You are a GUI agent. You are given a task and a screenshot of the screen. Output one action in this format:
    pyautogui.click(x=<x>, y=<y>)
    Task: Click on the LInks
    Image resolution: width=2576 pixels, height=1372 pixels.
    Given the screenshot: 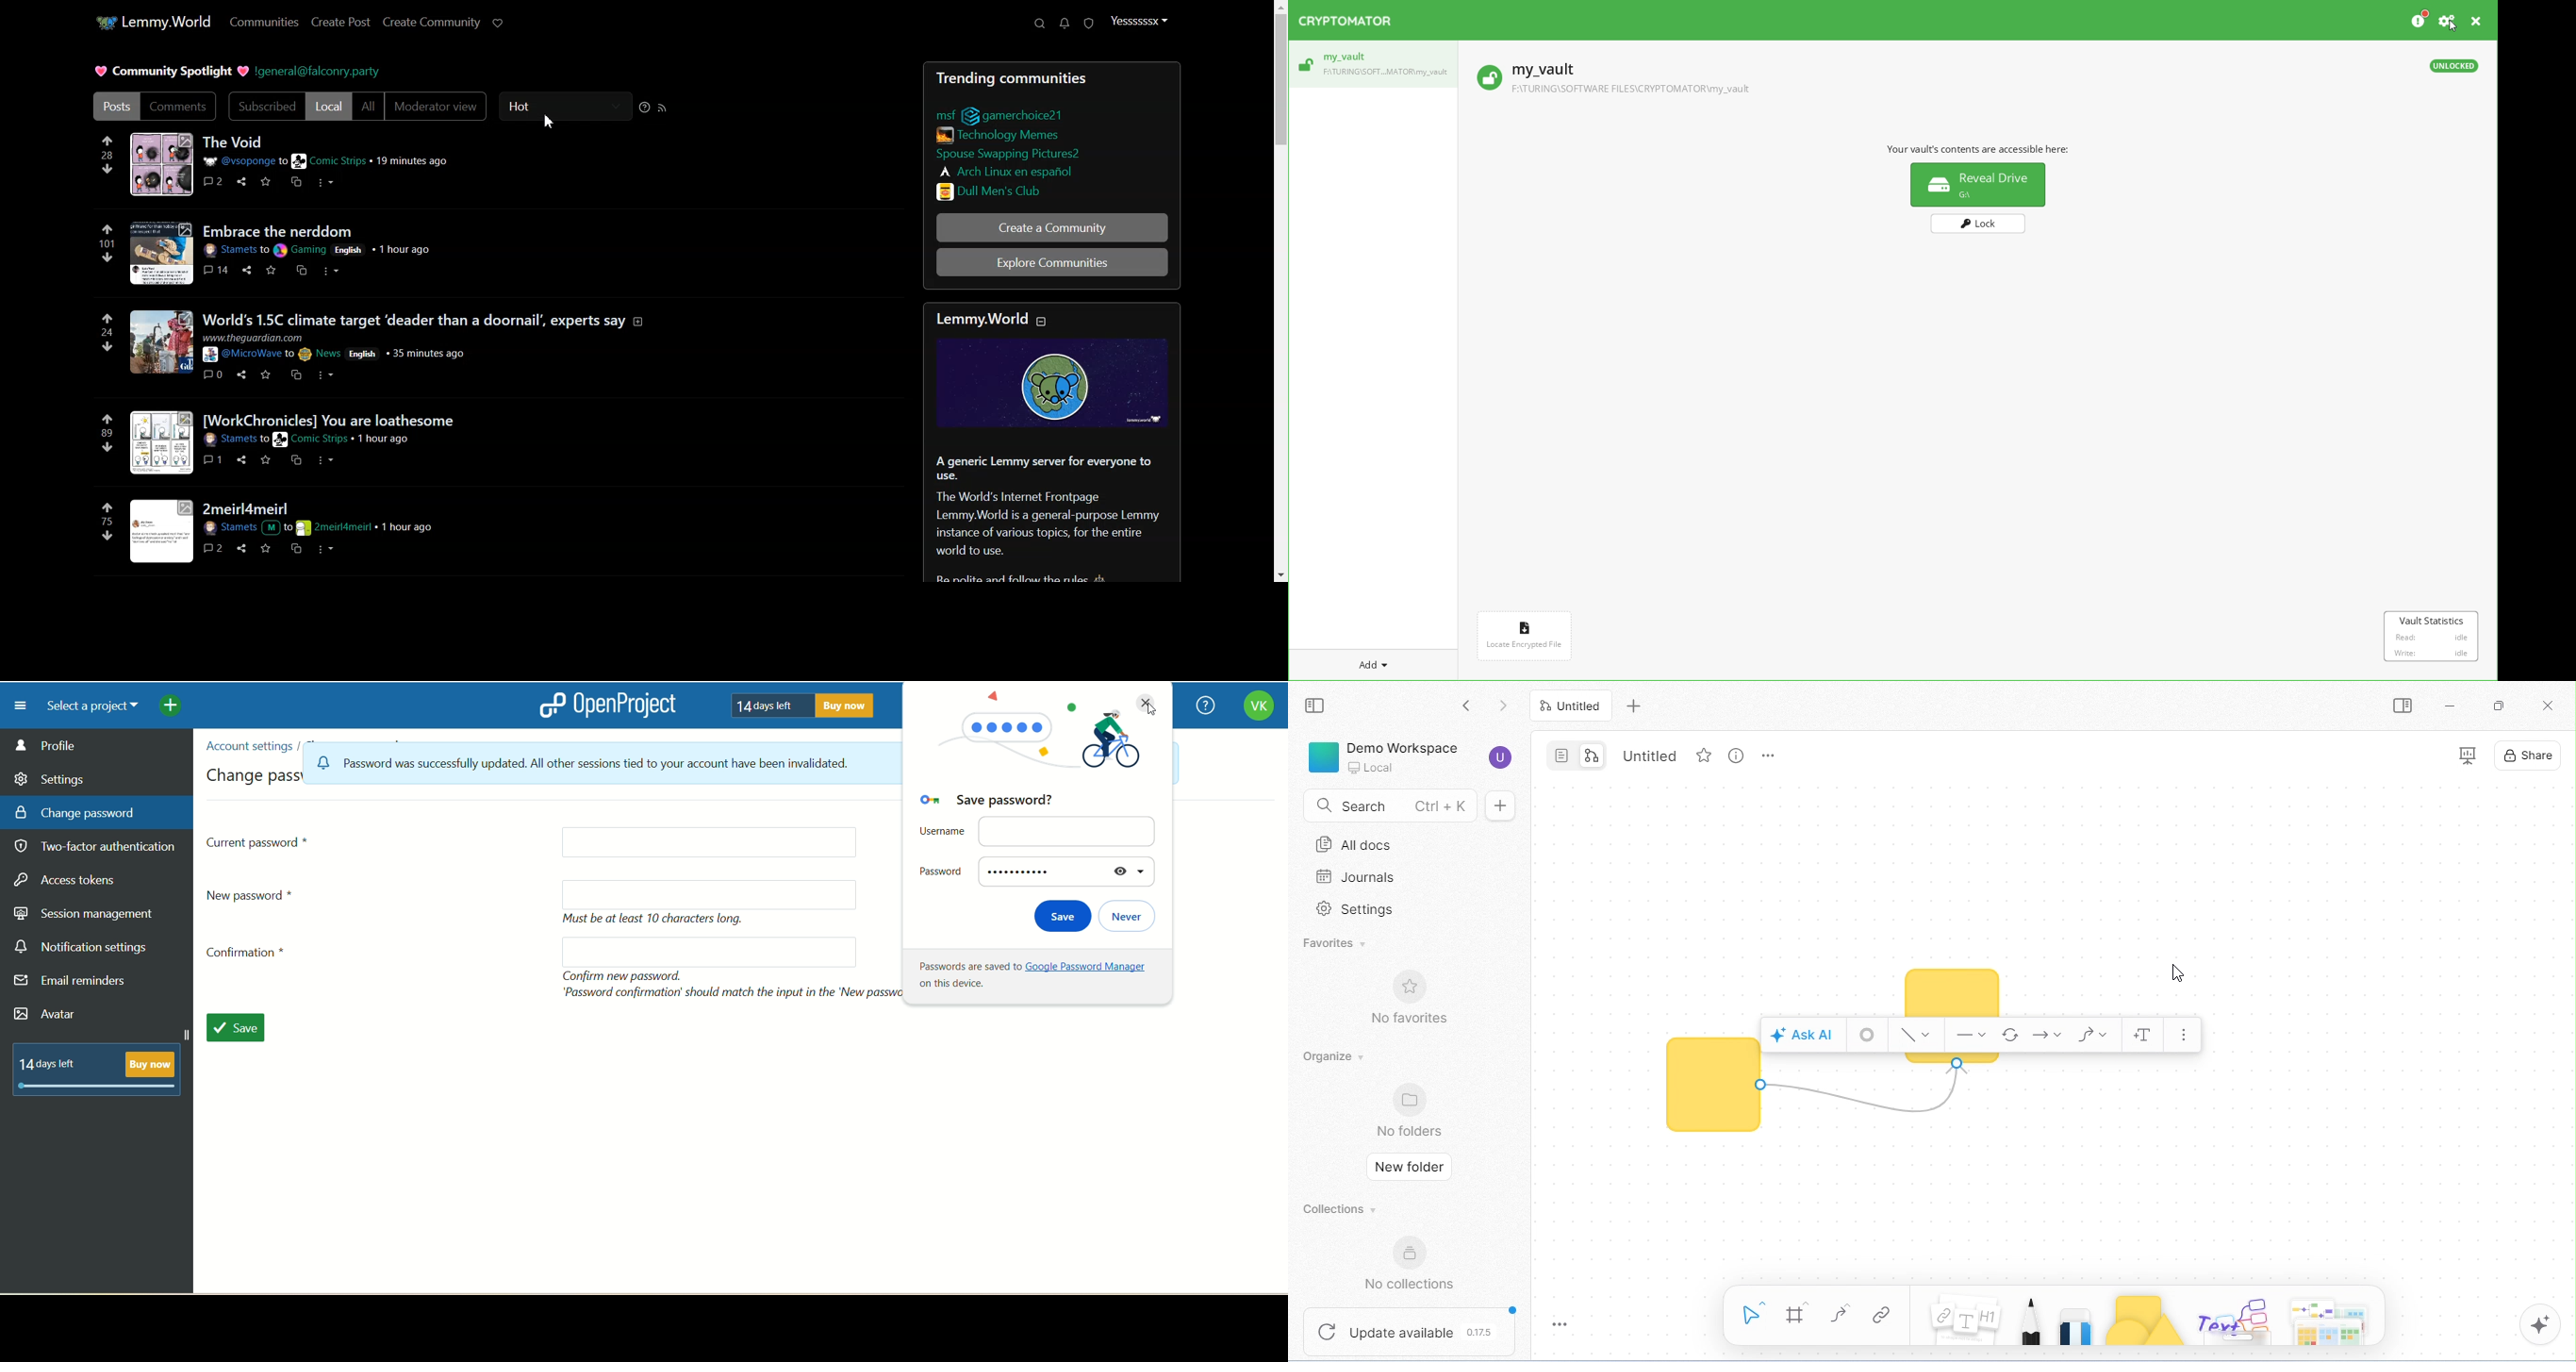 What is the action you would take?
    pyautogui.click(x=1006, y=170)
    